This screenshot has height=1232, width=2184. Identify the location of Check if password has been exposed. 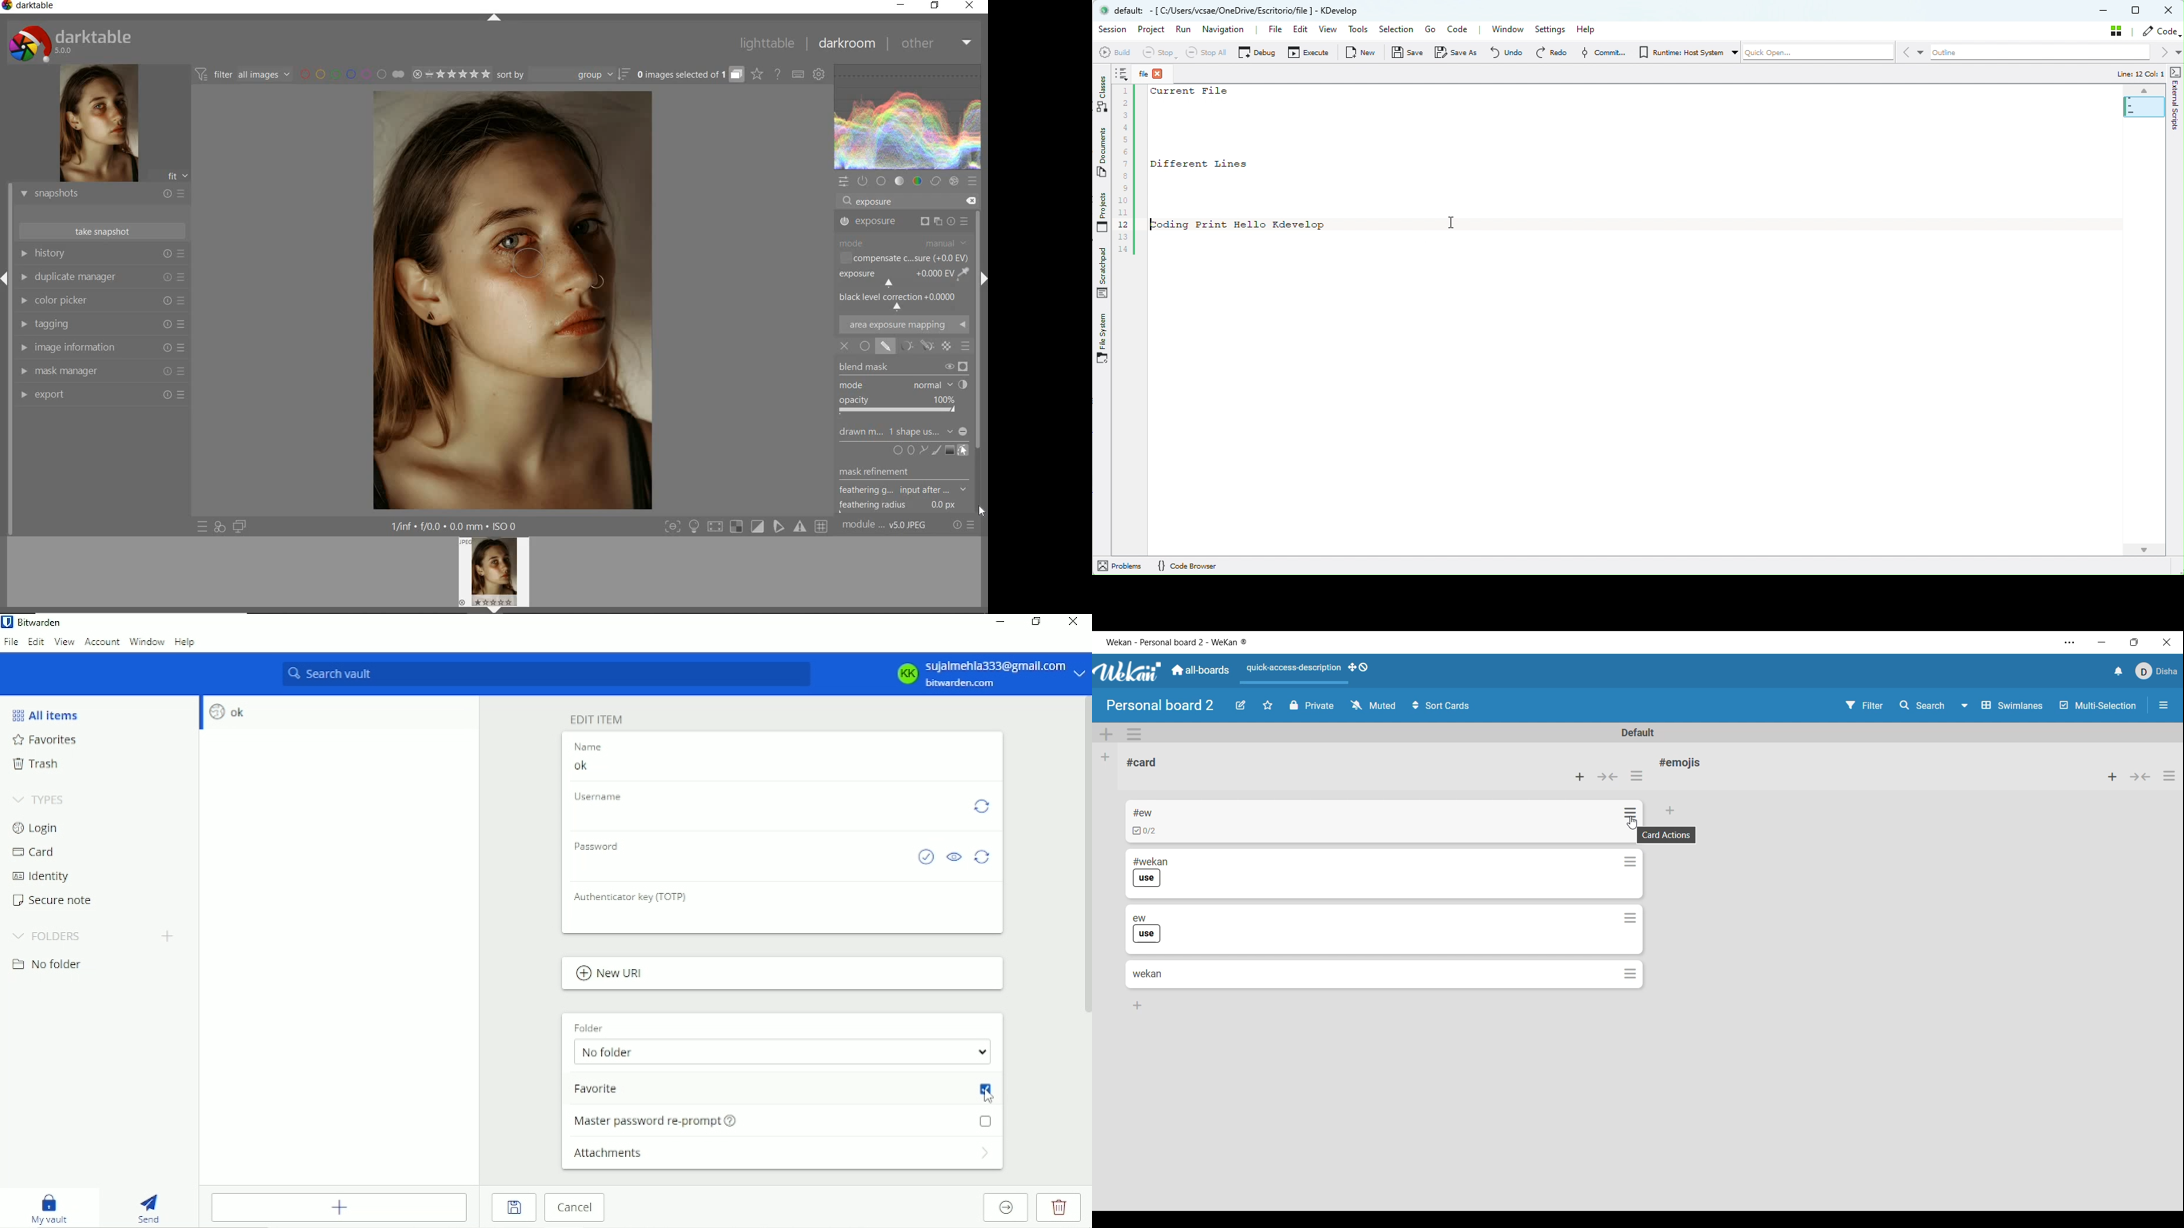
(925, 857).